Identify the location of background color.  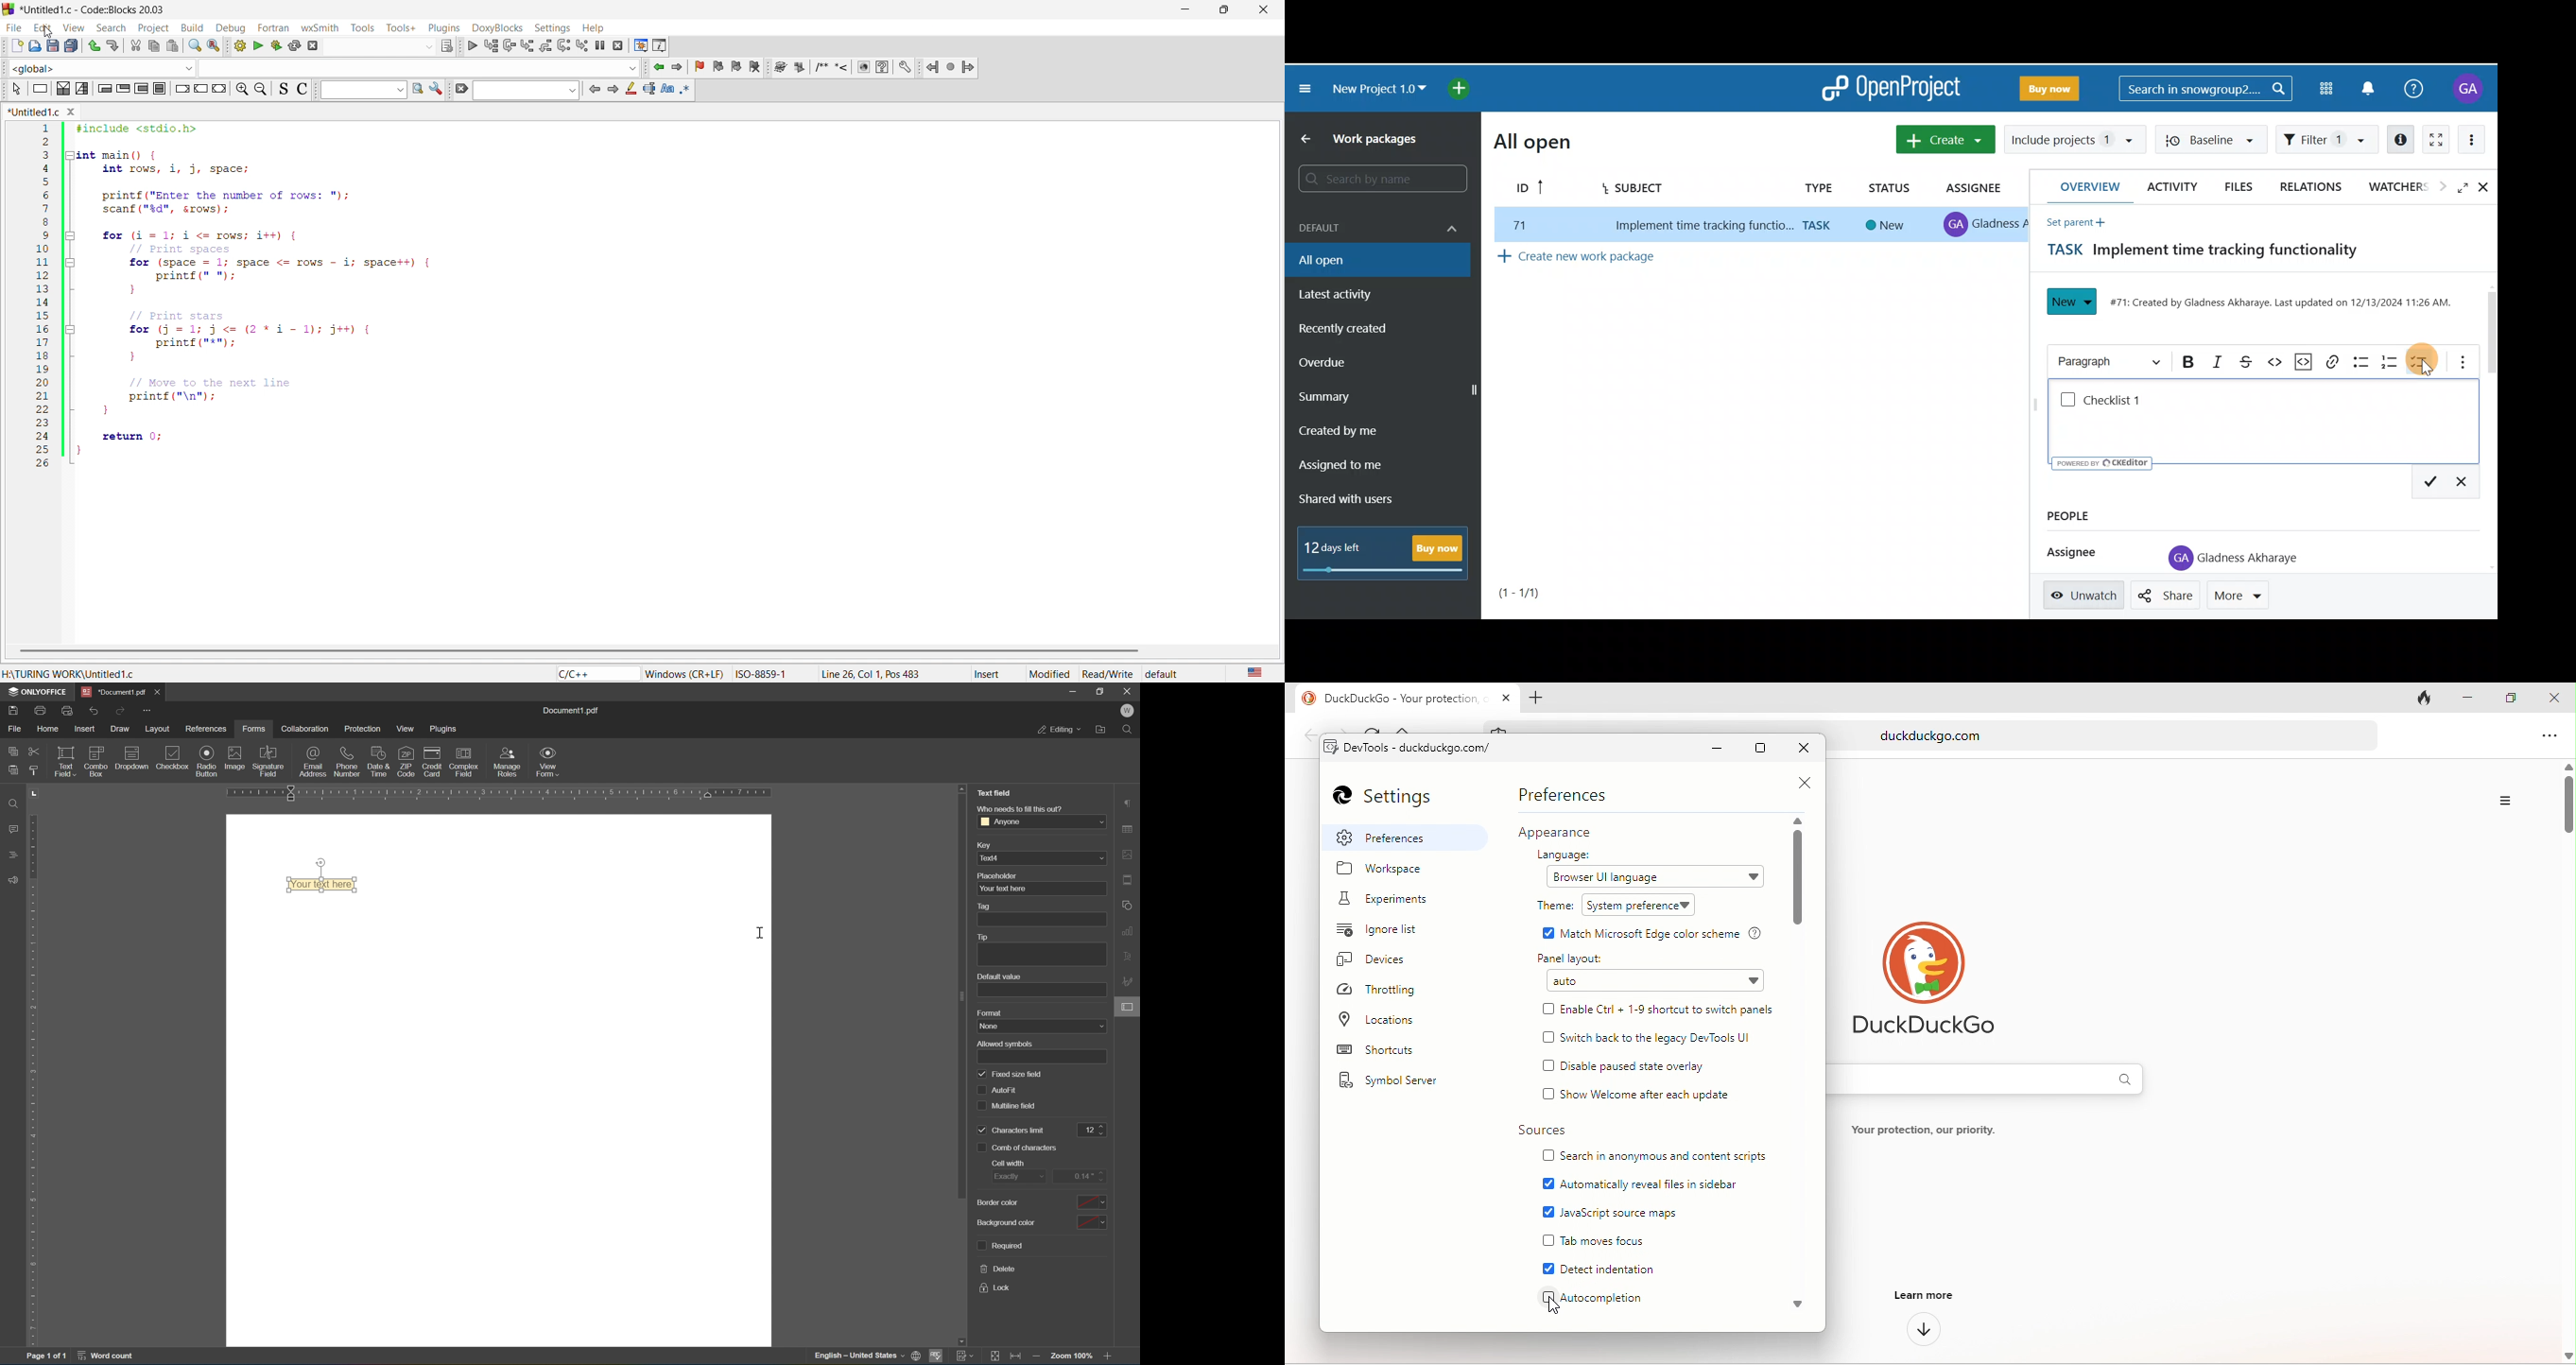
(1041, 1222).